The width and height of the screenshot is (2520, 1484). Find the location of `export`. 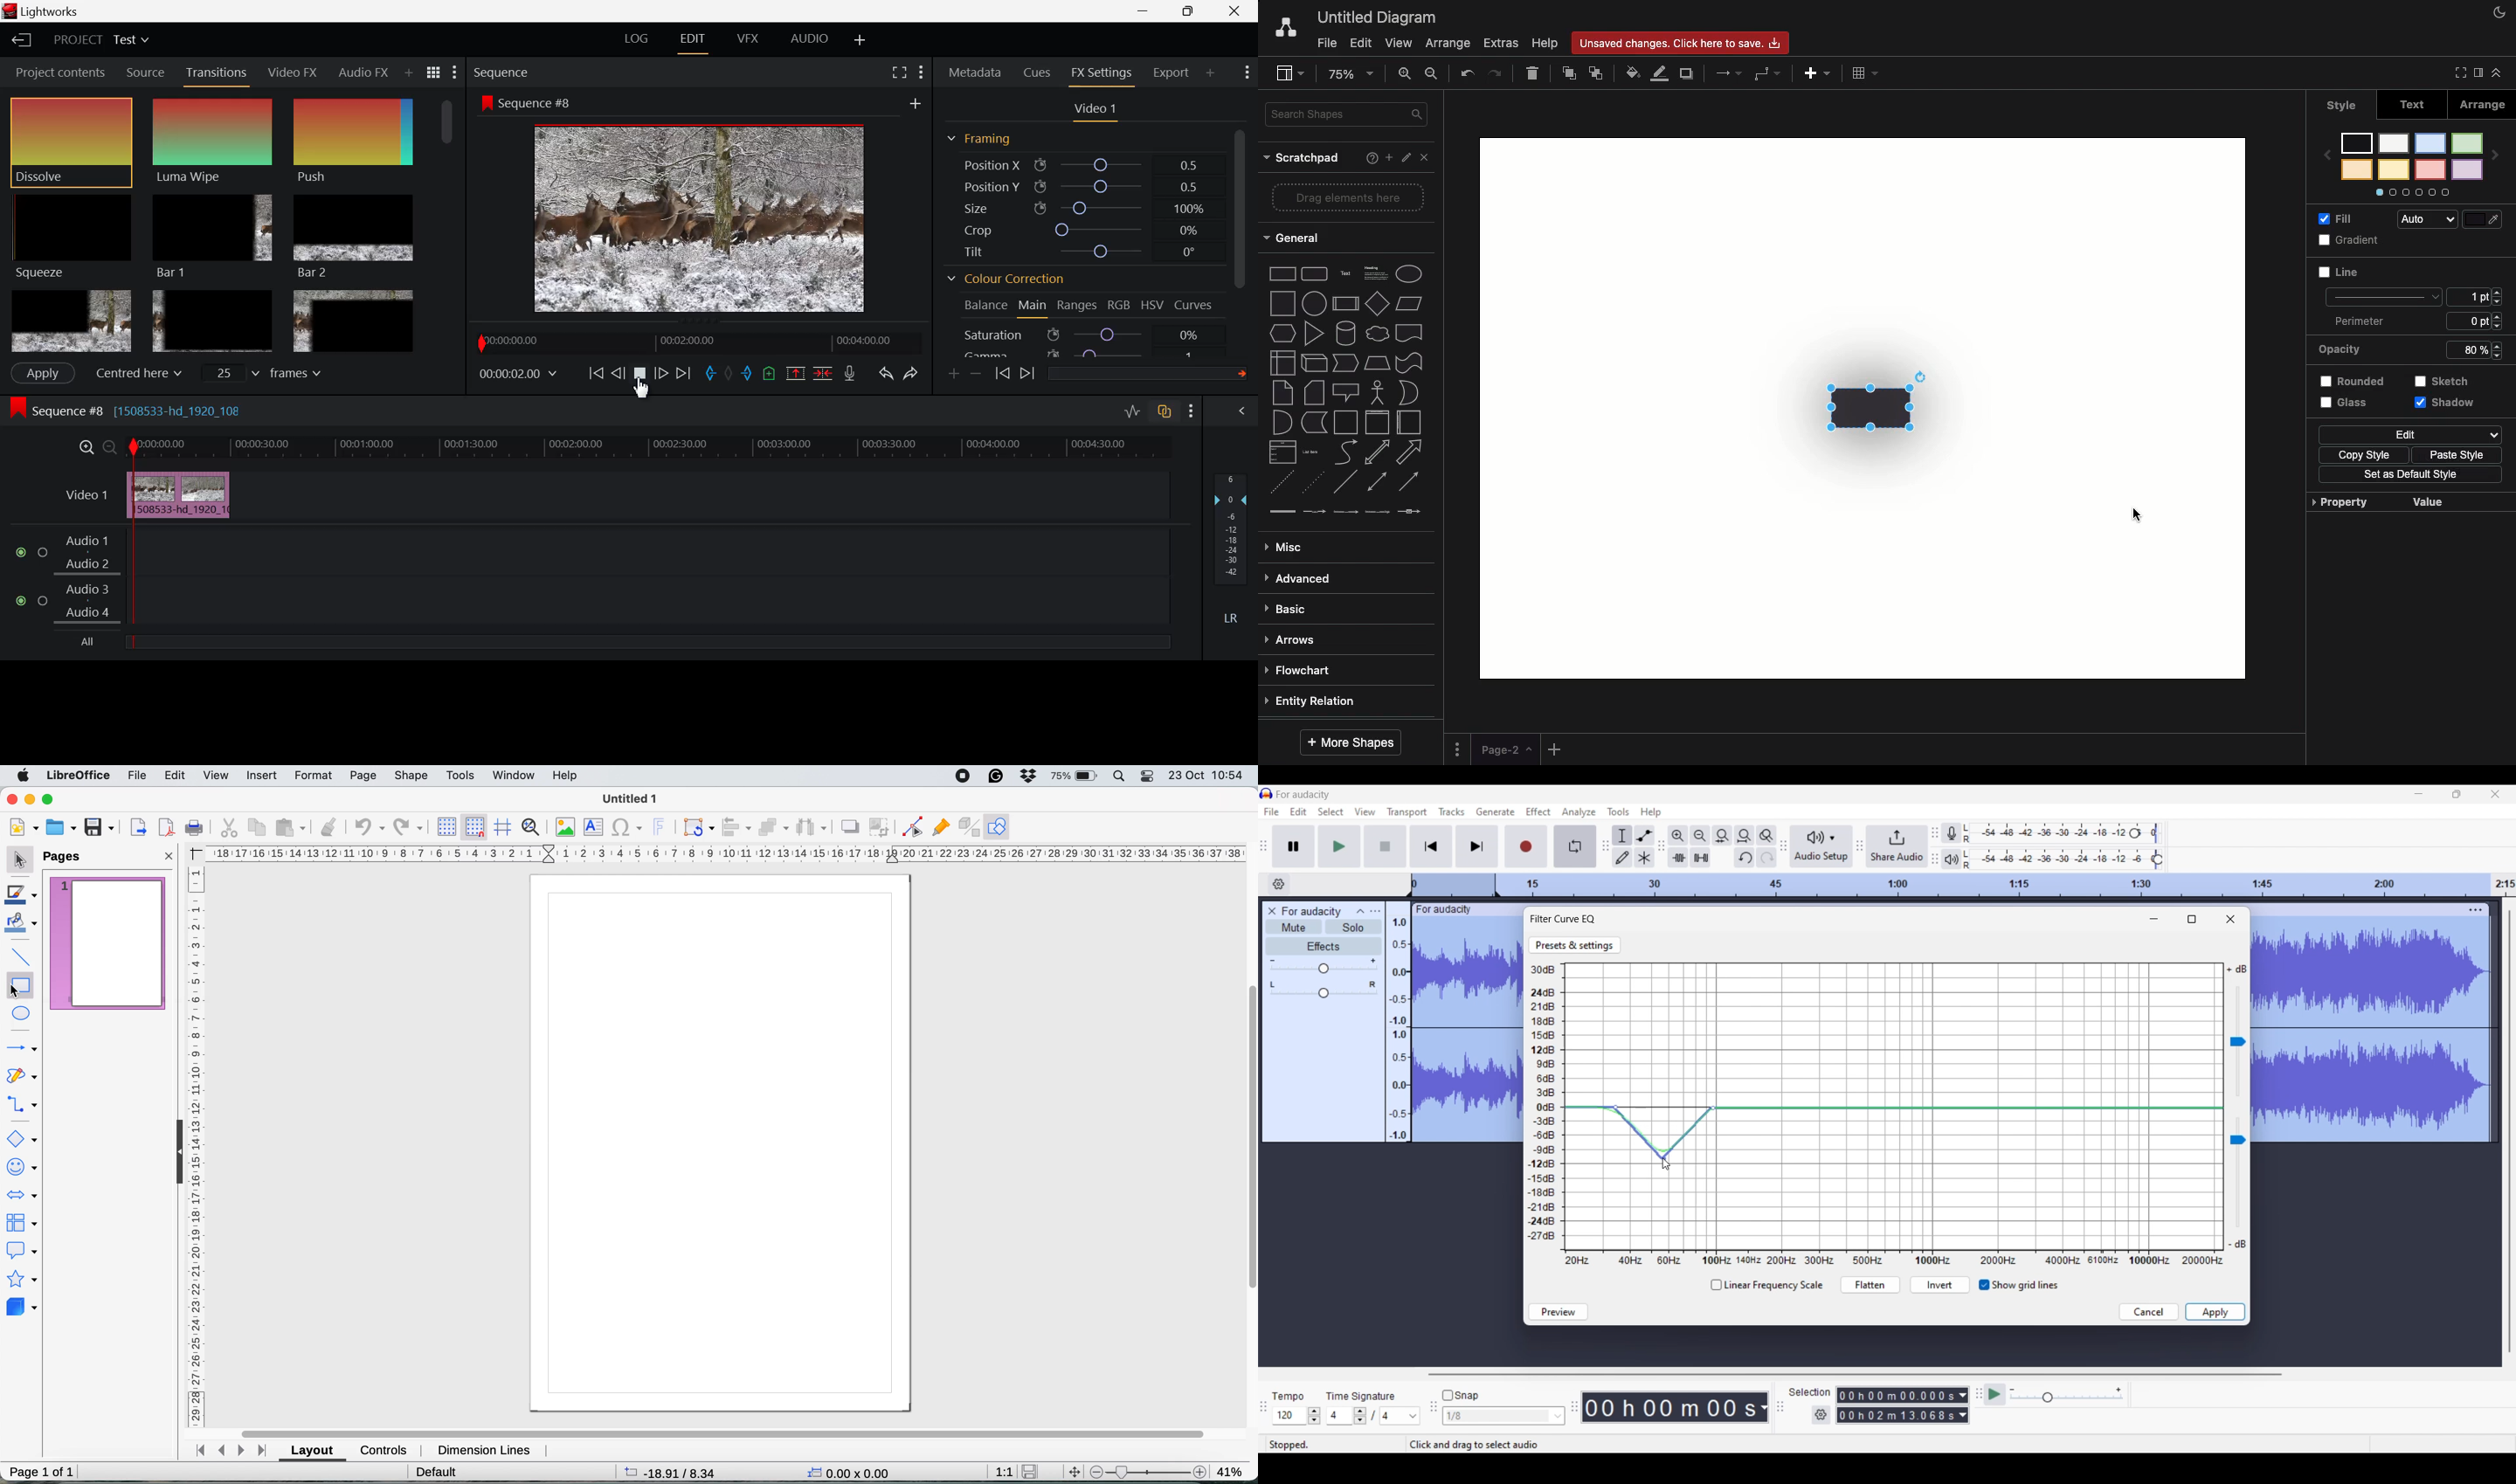

export is located at coordinates (139, 826).